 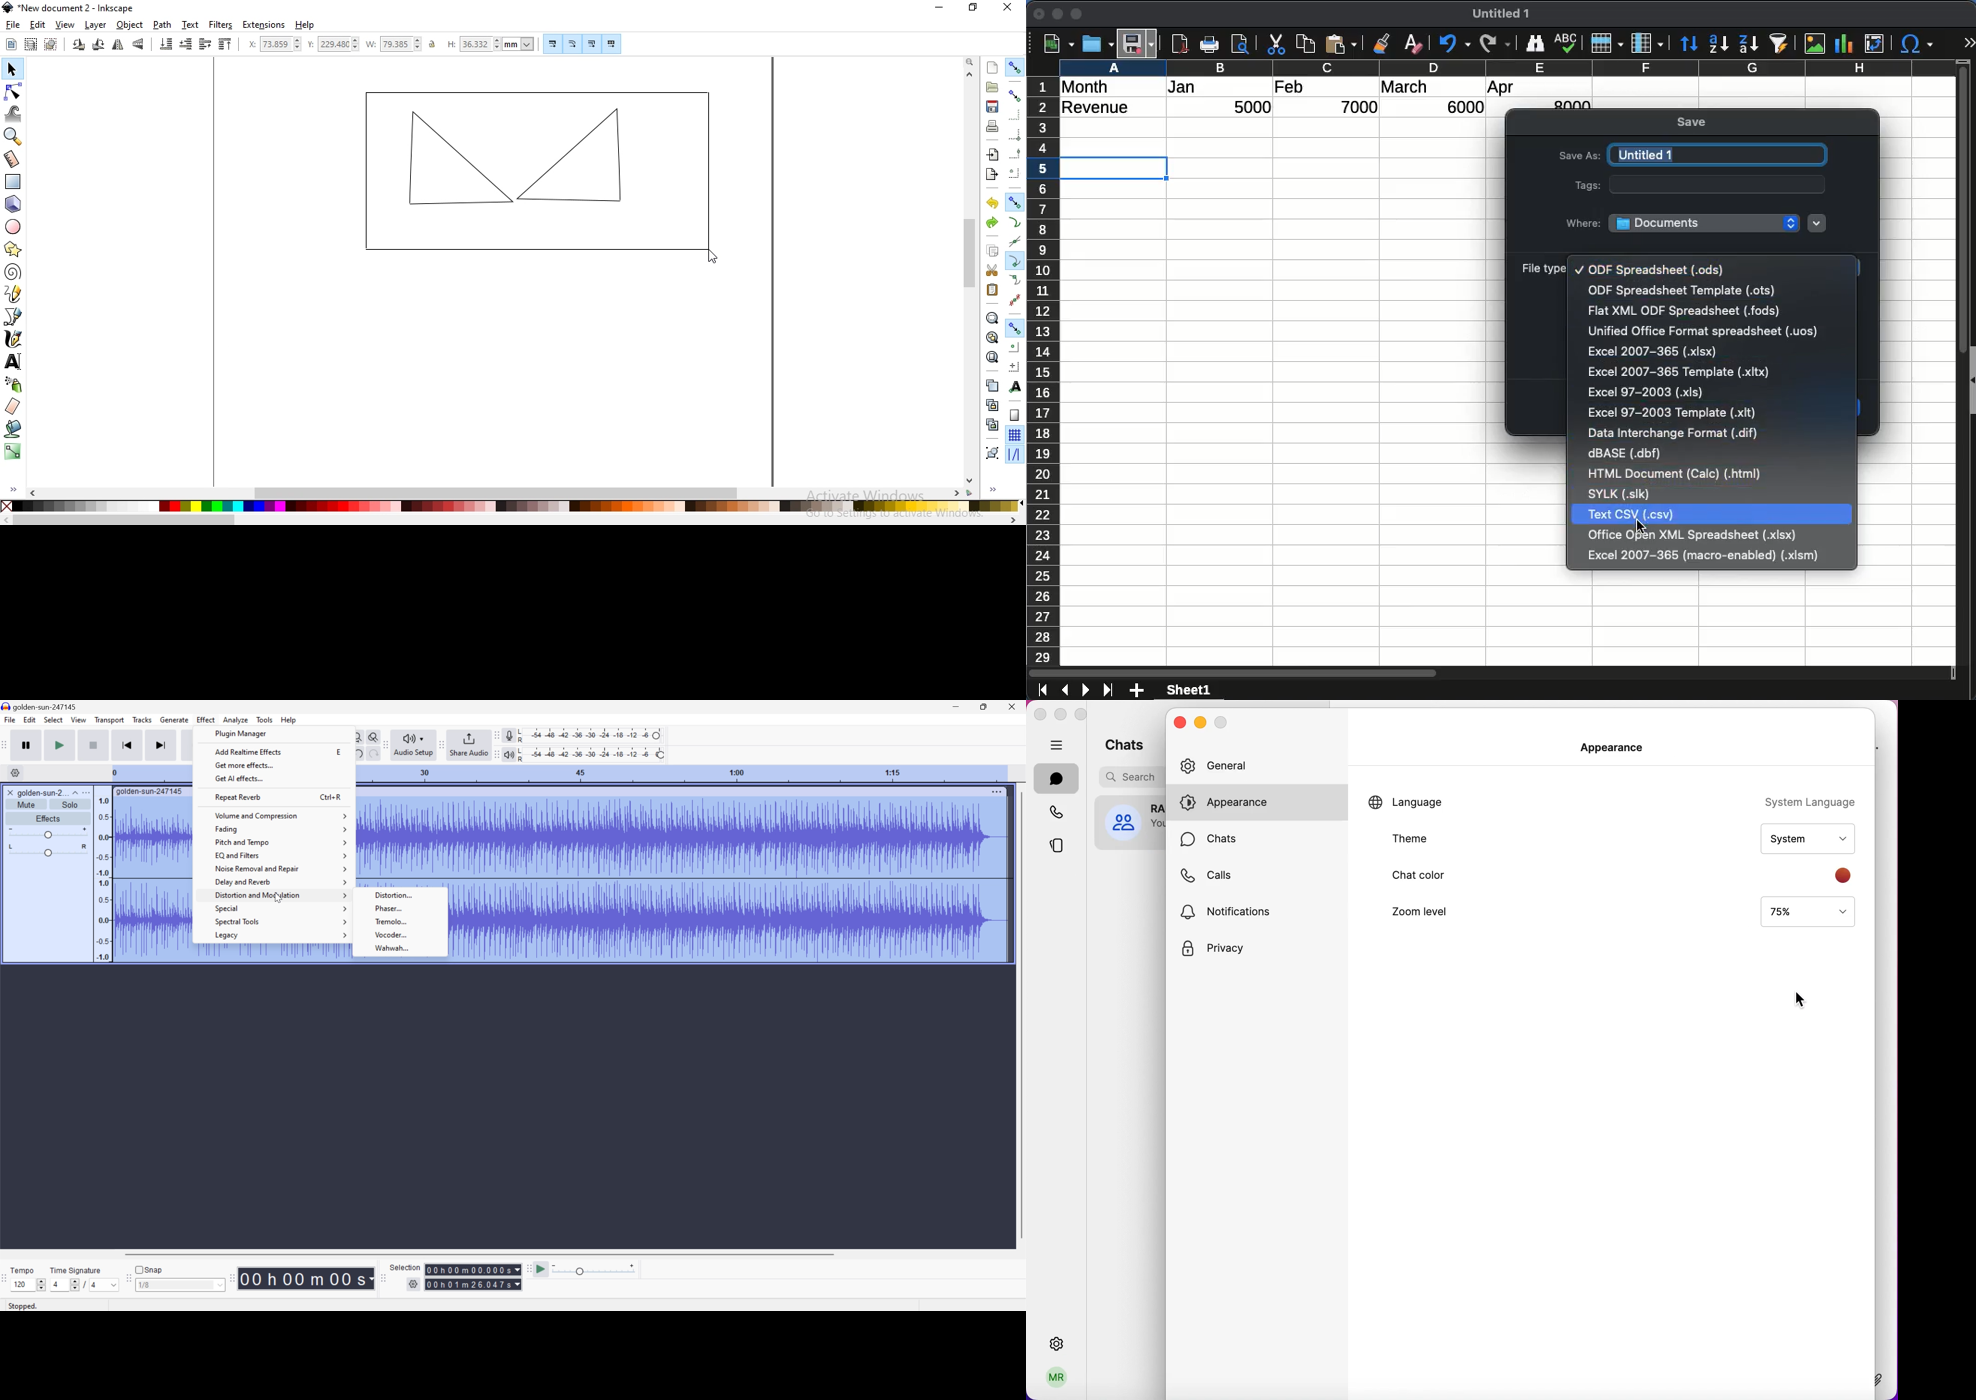 What do you see at coordinates (1226, 722) in the screenshot?
I see `maximize` at bounding box center [1226, 722].